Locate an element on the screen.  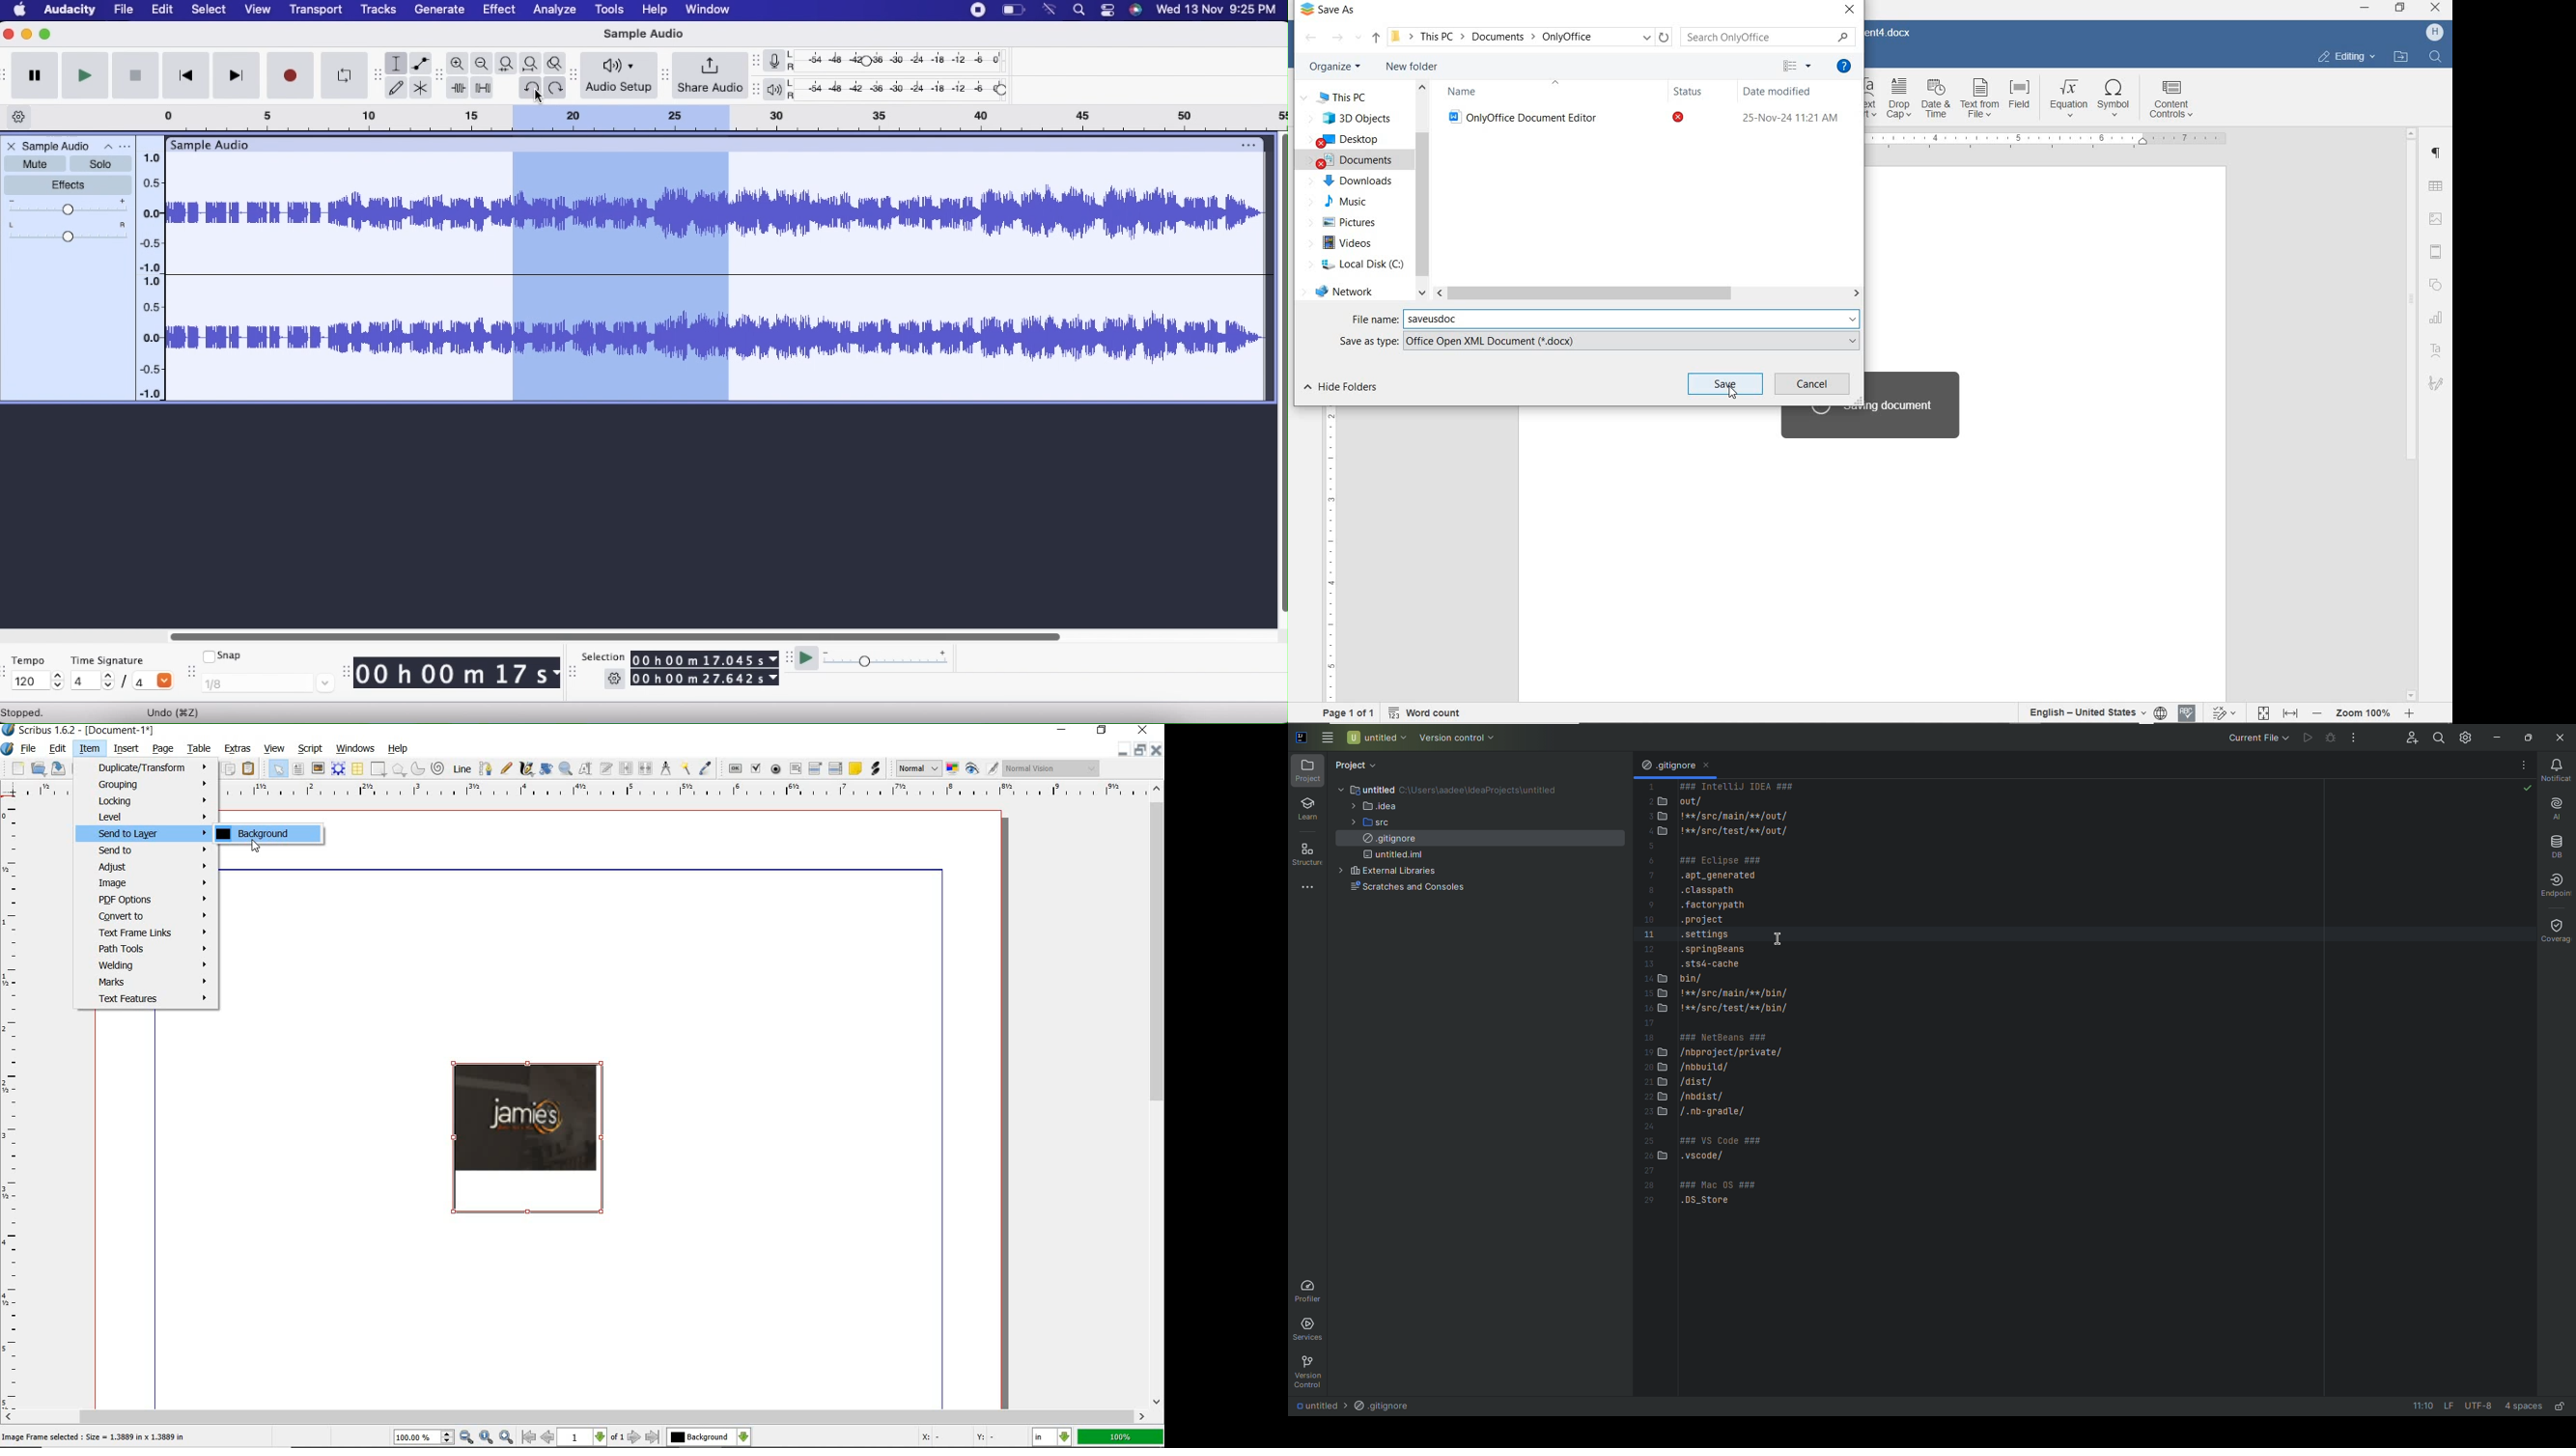
cursor is located at coordinates (538, 97).